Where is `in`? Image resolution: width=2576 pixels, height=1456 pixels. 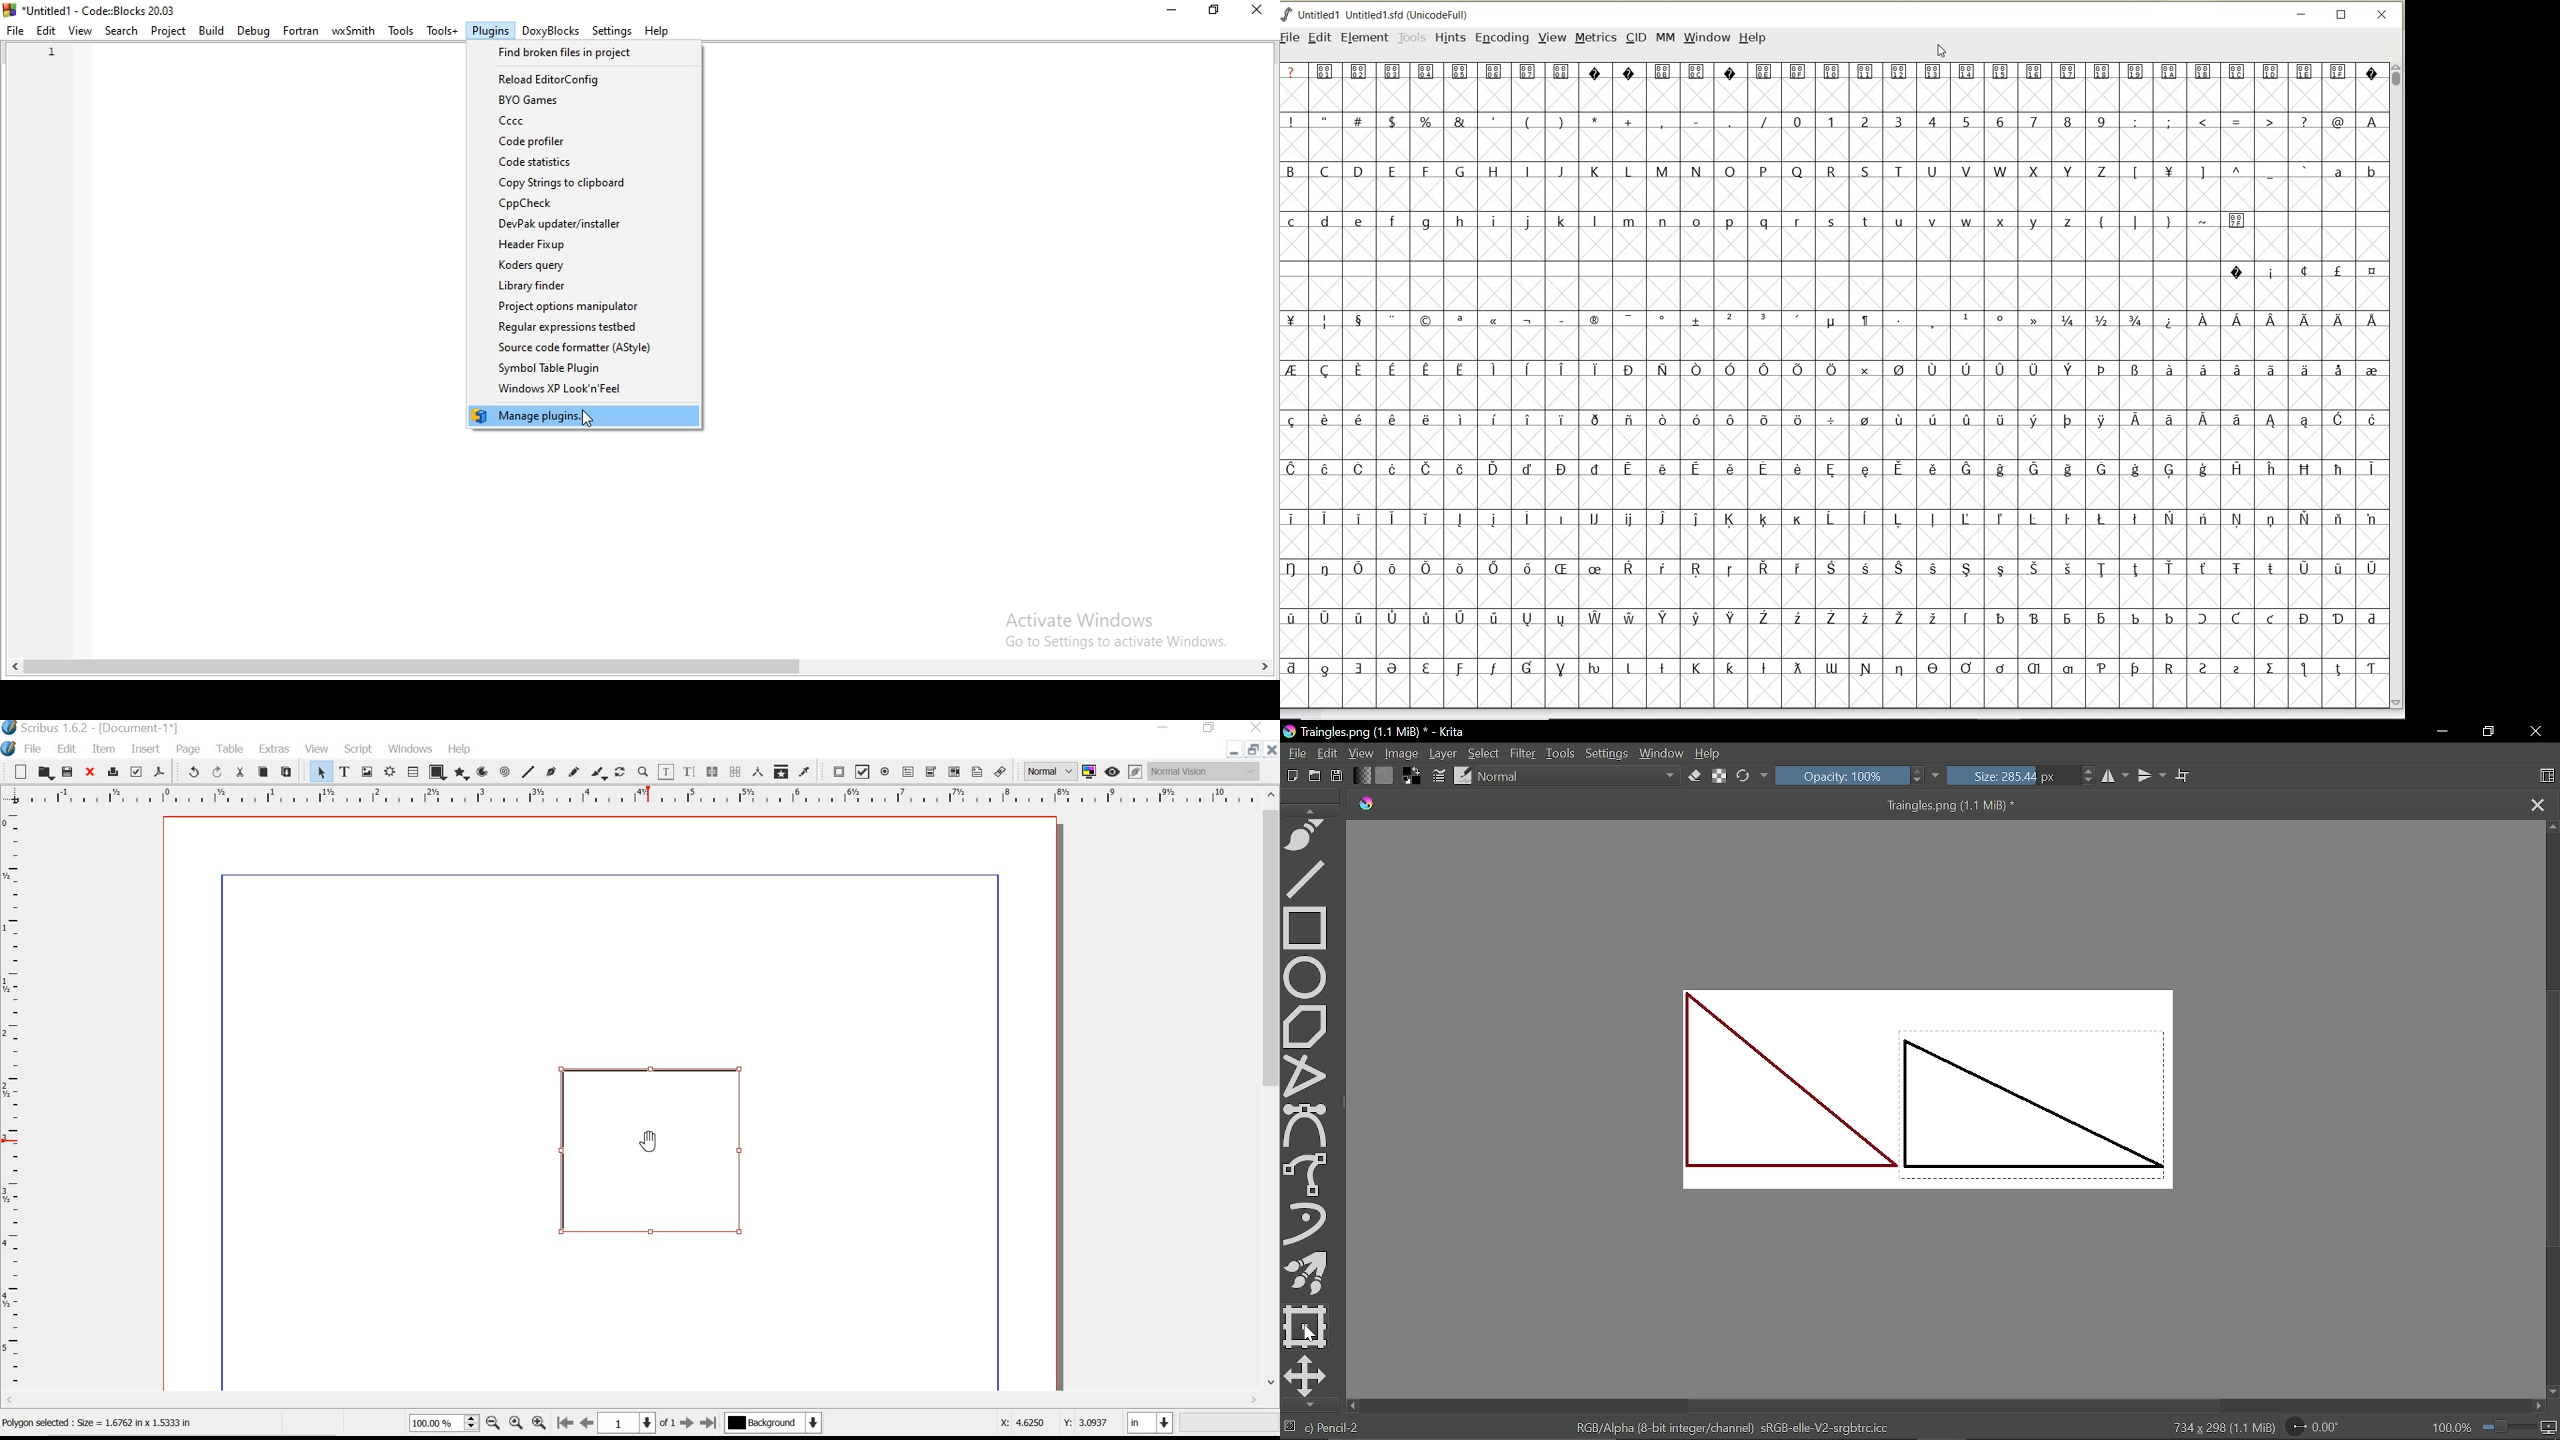 in is located at coordinates (1151, 1424).